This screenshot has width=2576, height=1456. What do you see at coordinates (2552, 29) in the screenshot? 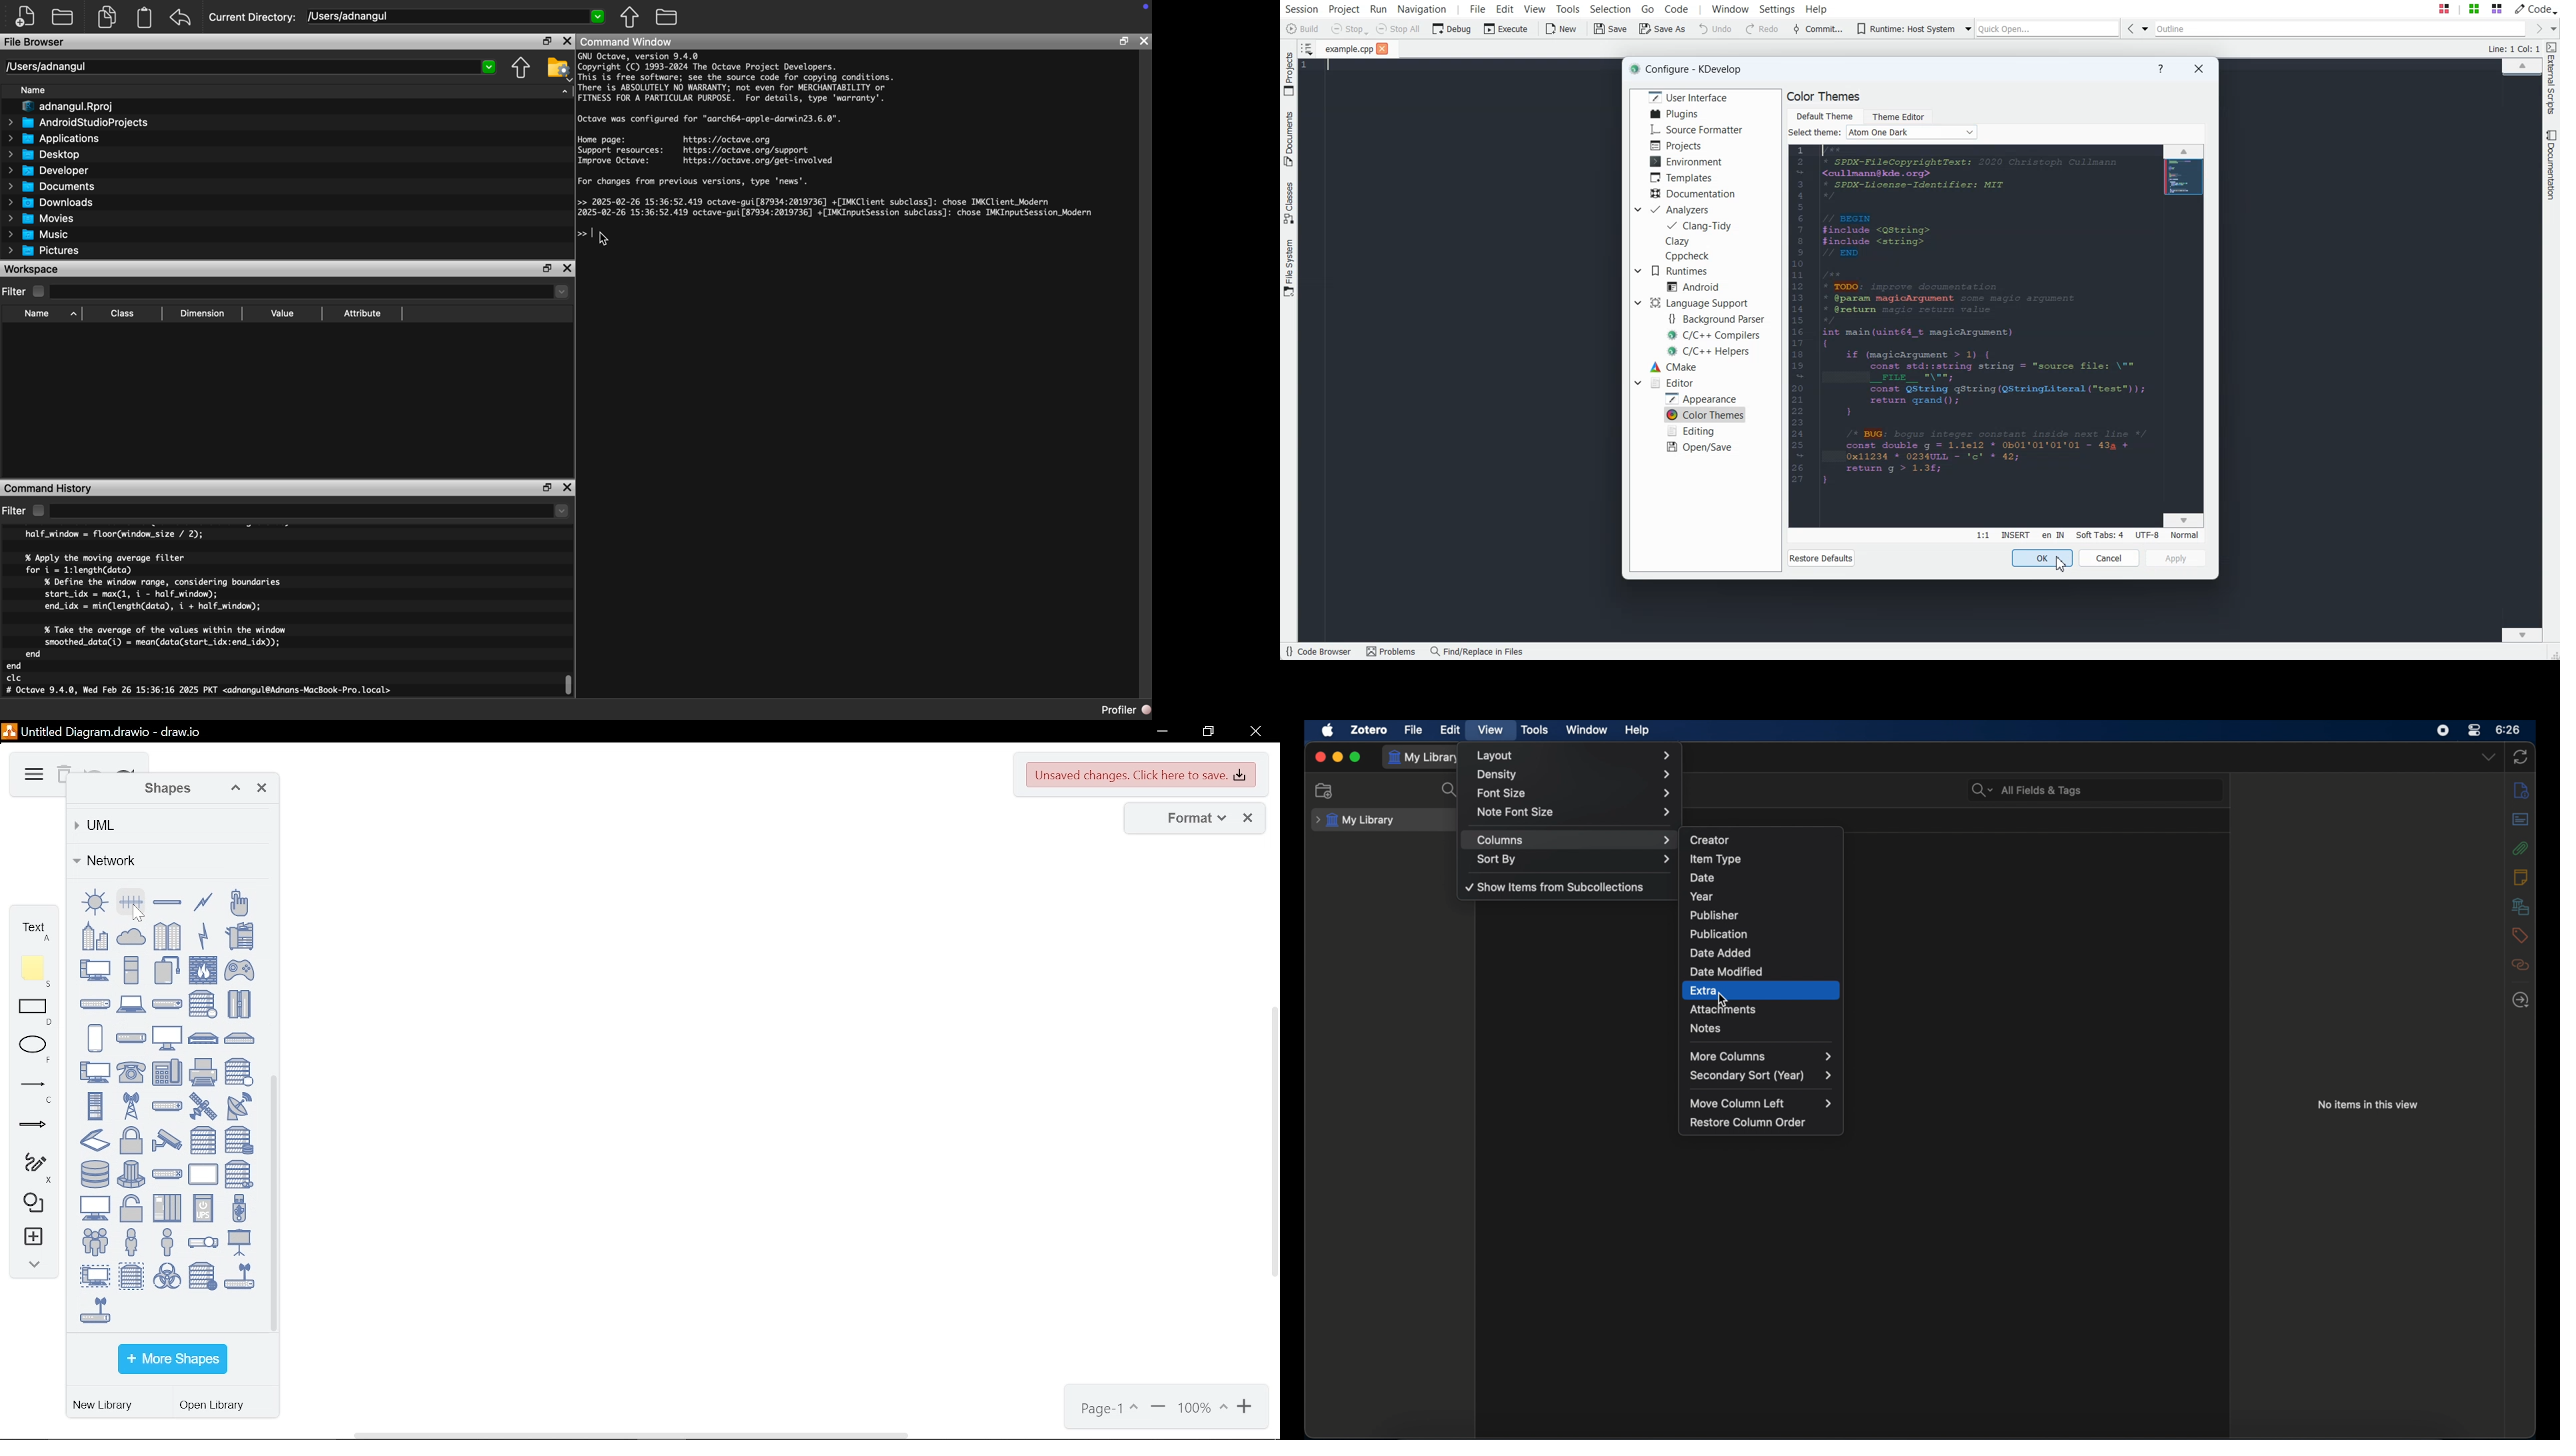
I see `Drop down box` at bounding box center [2552, 29].